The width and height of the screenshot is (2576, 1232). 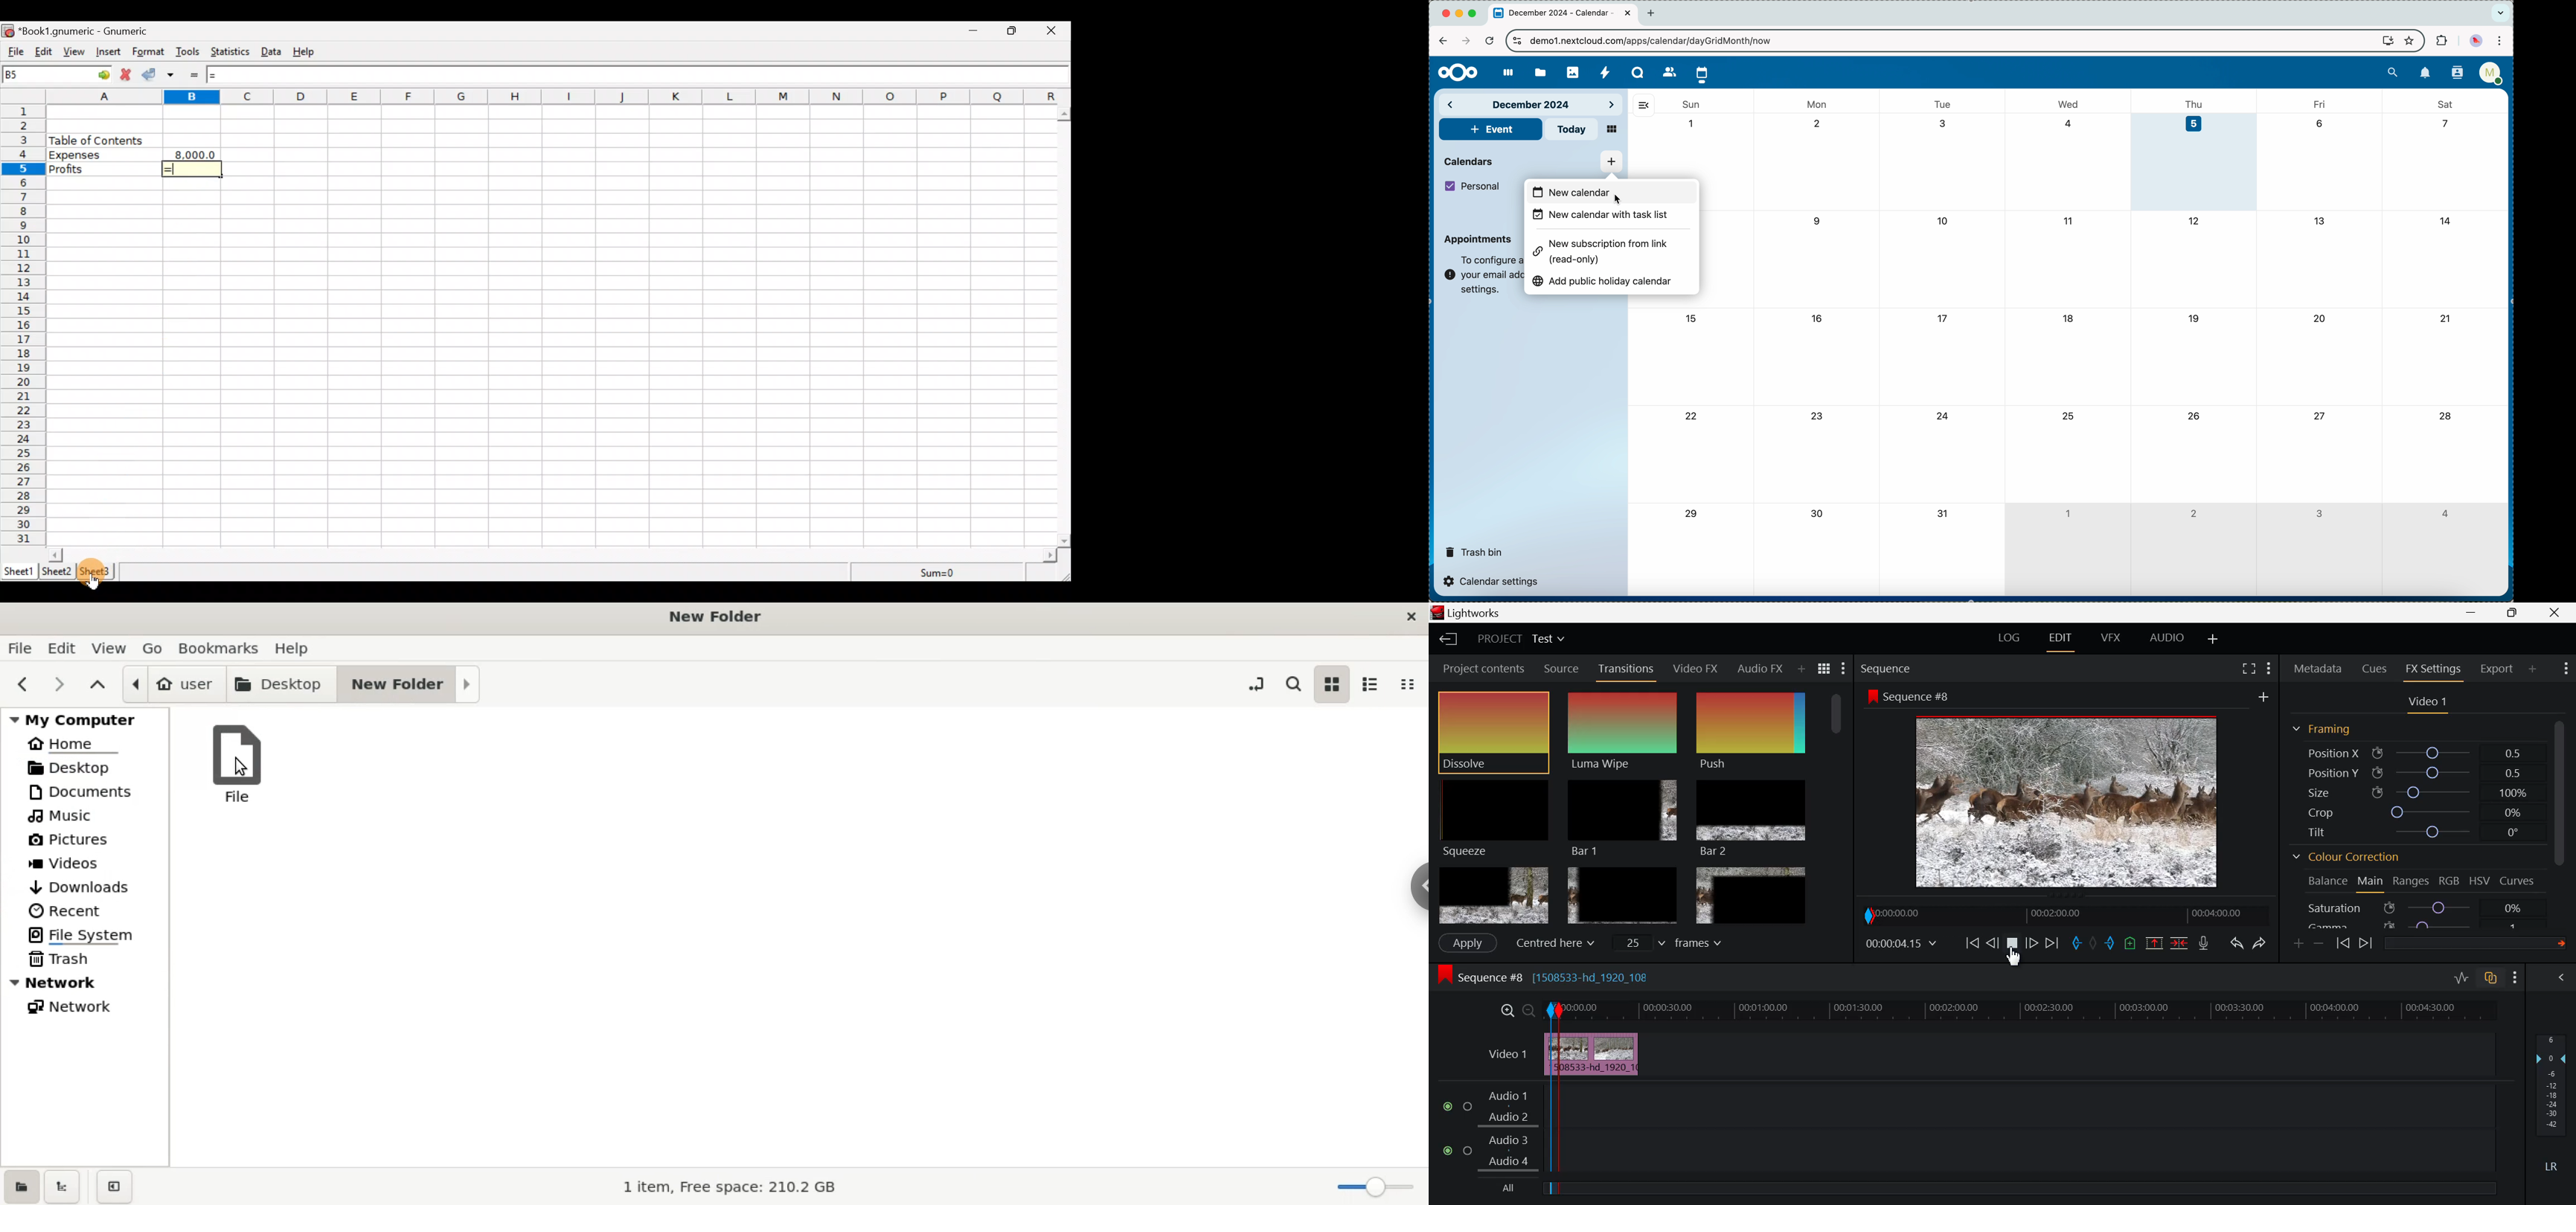 I want to click on thu, so click(x=2198, y=103).